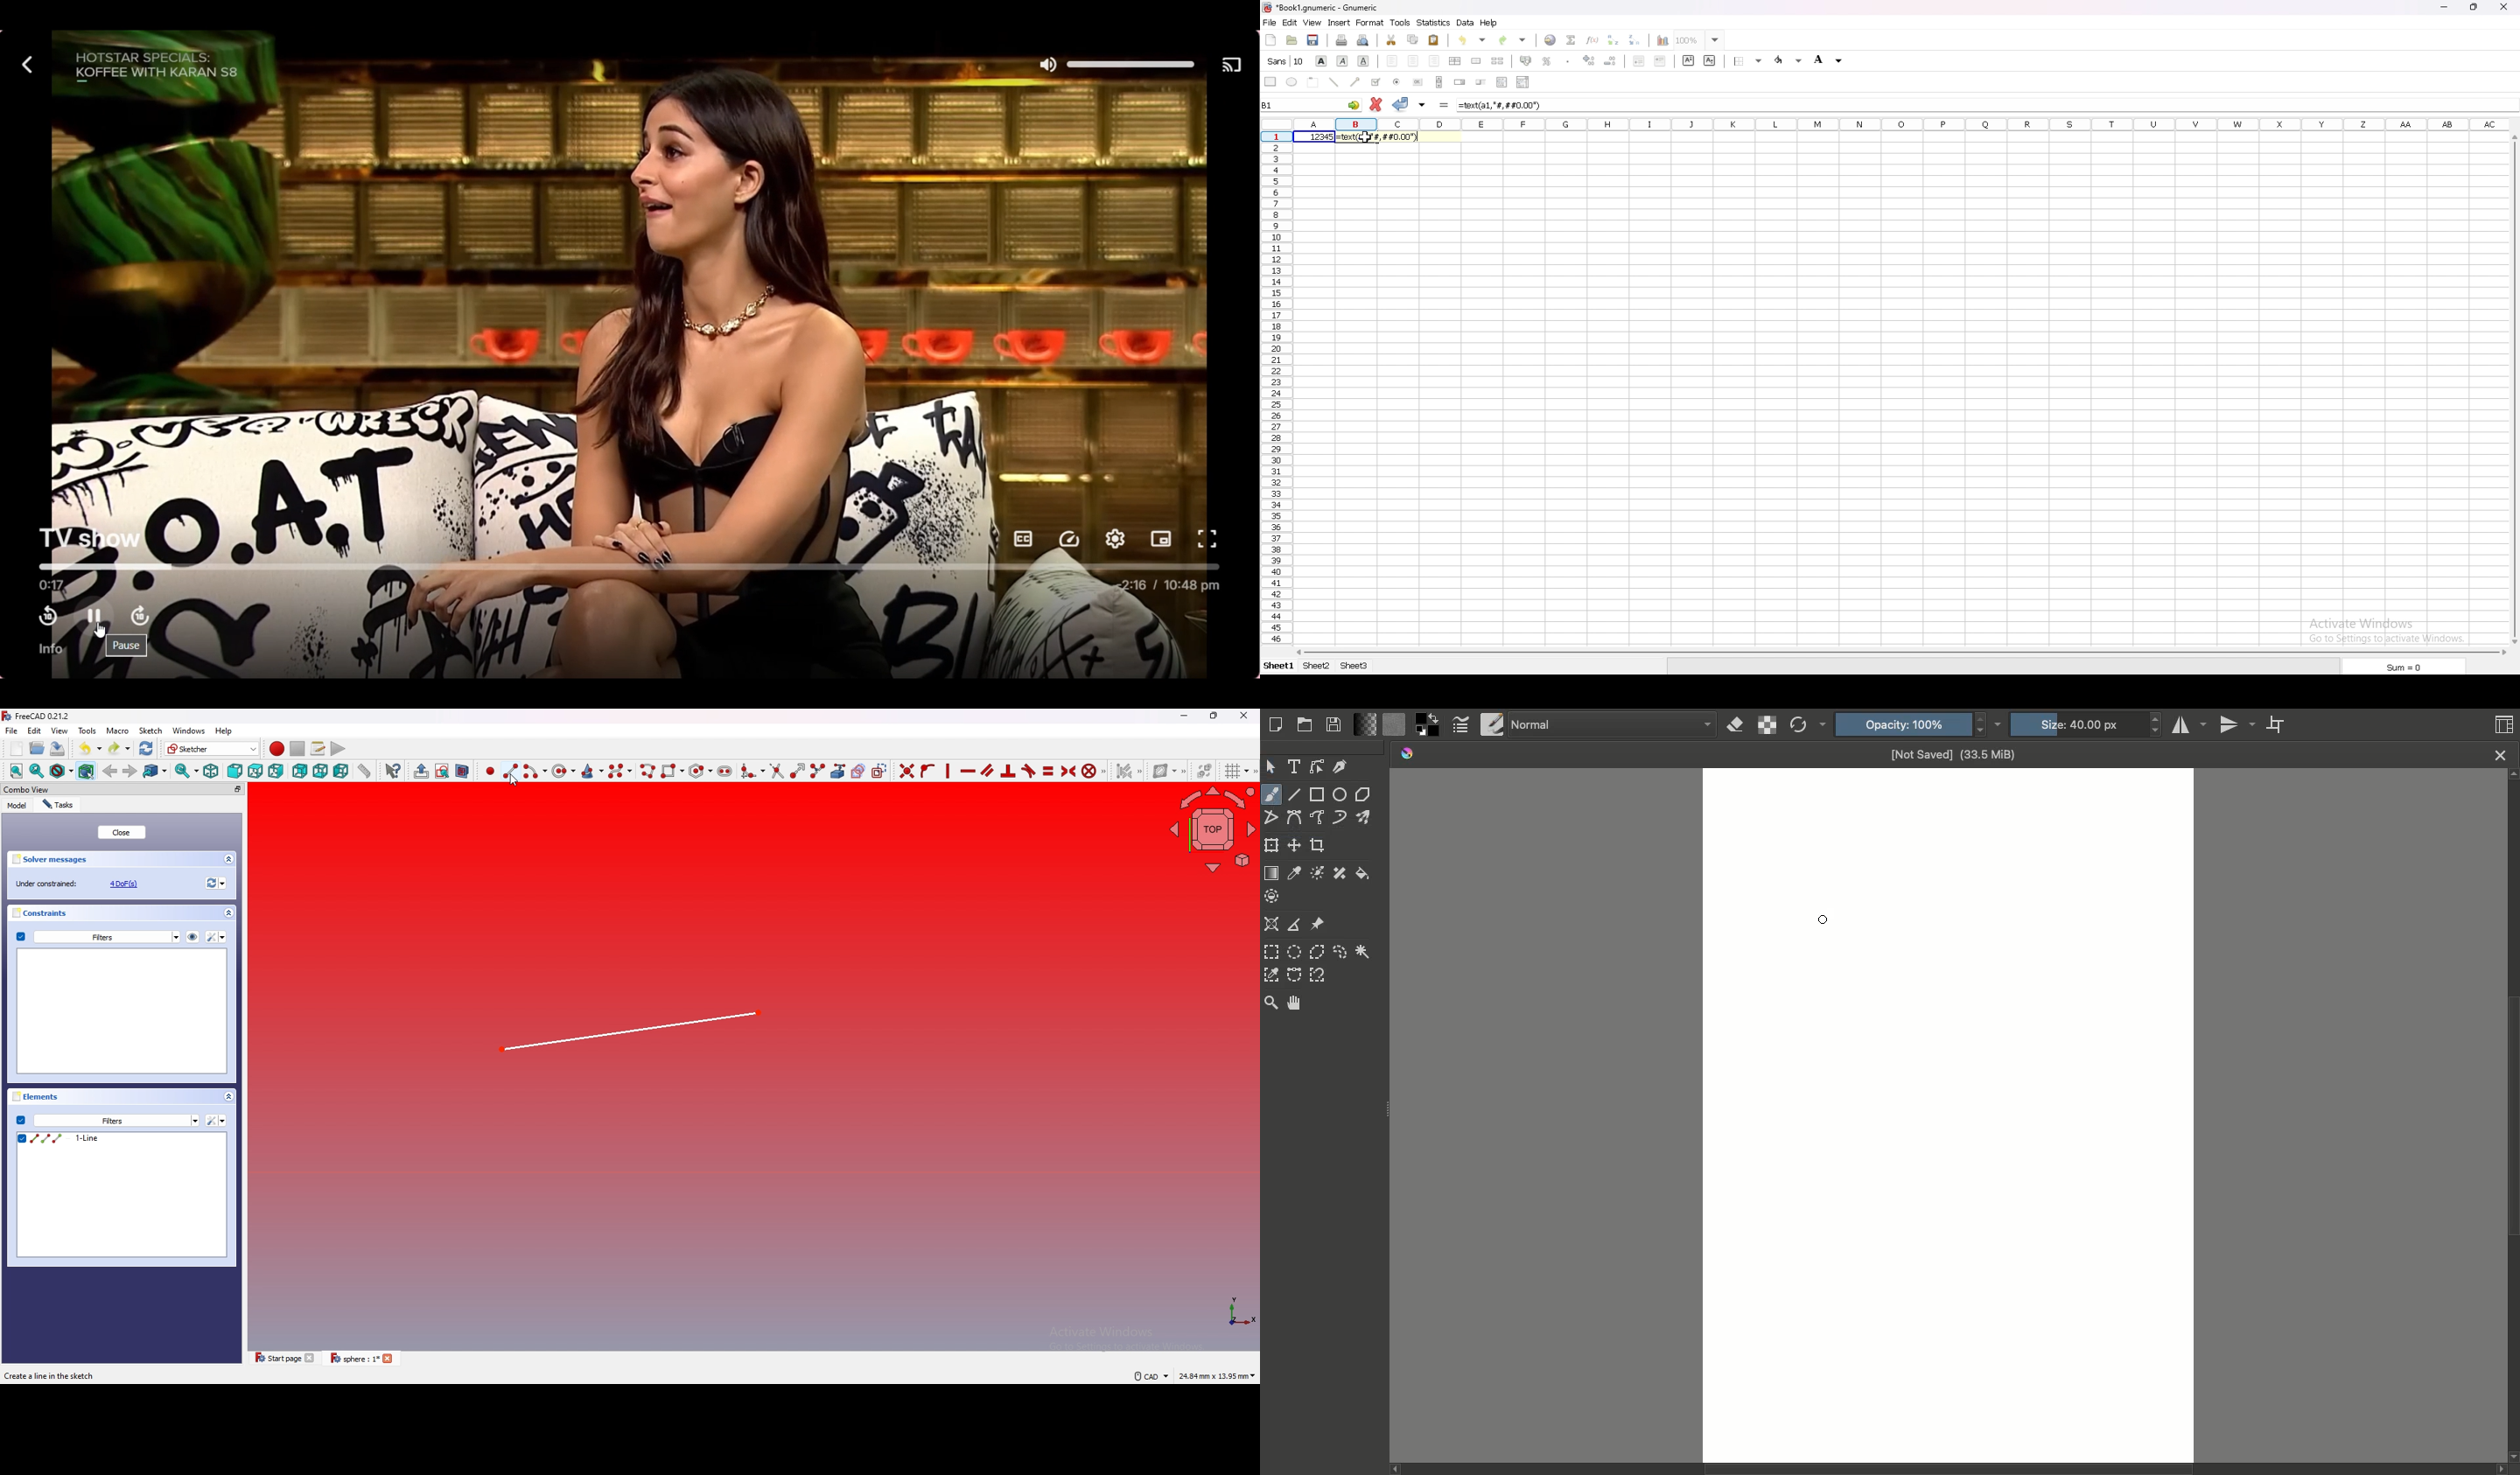 This screenshot has height=1484, width=2520. Describe the element at coordinates (967, 771) in the screenshot. I see `Constrain horizontally` at that location.